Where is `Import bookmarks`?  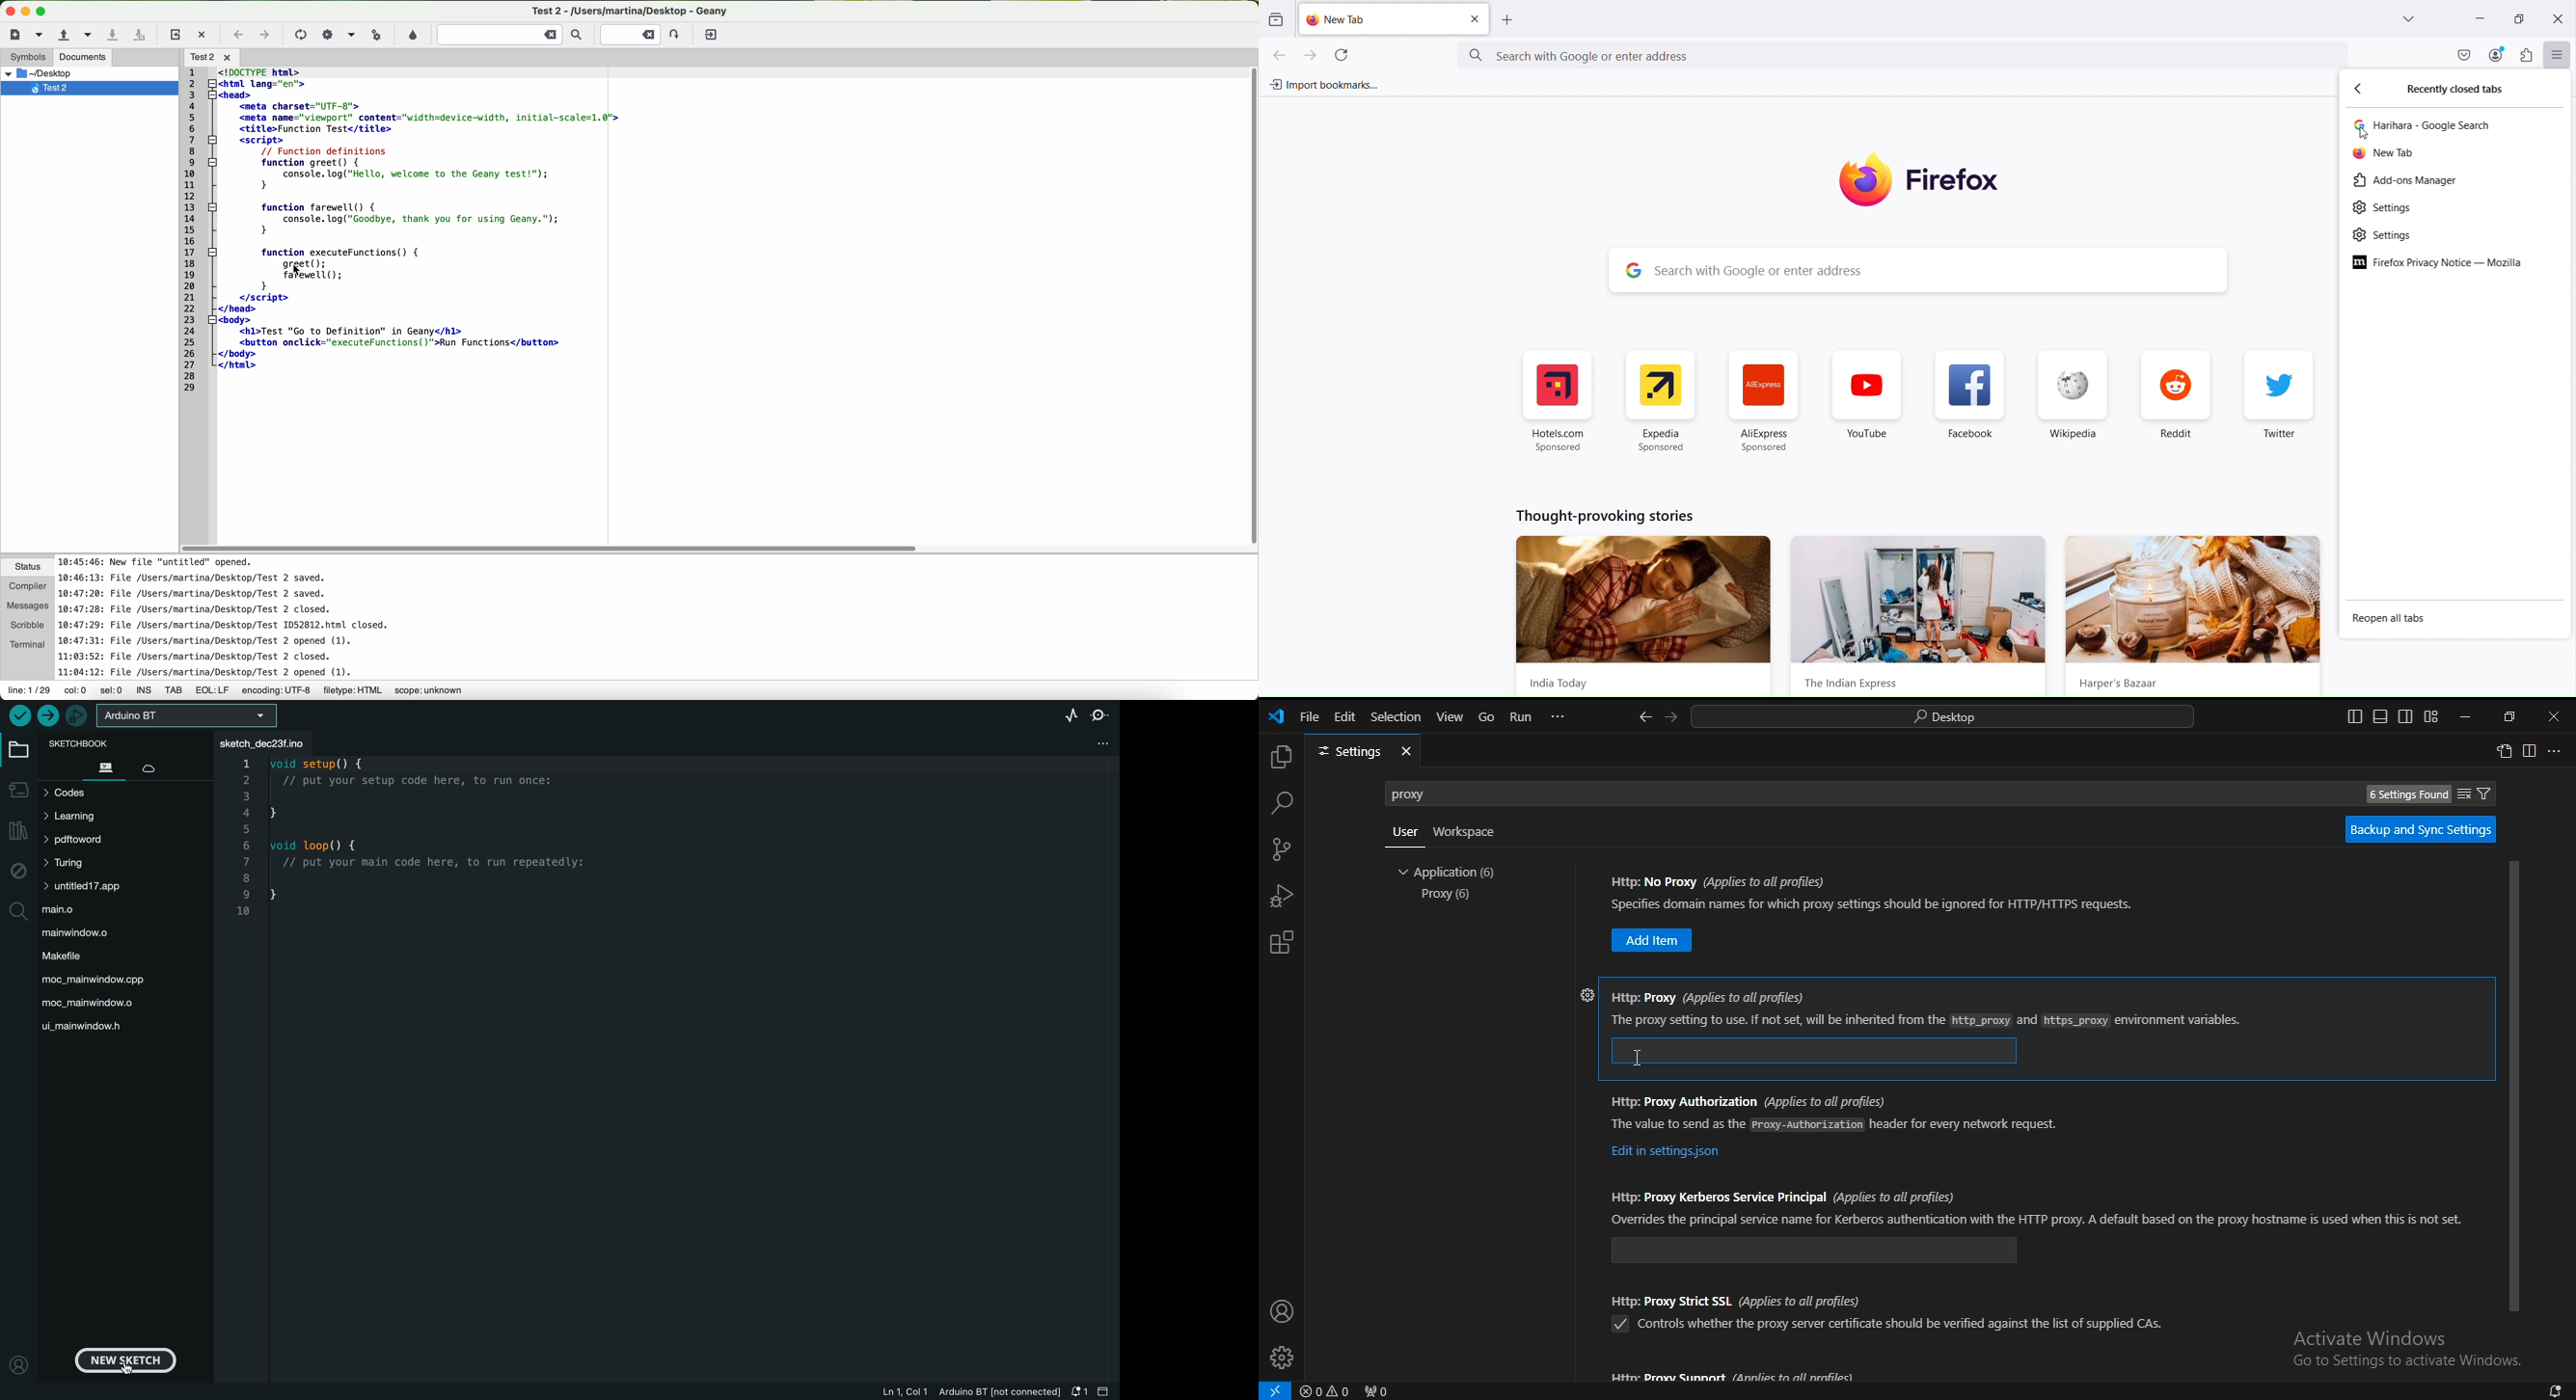
Import bookmarks is located at coordinates (1322, 85).